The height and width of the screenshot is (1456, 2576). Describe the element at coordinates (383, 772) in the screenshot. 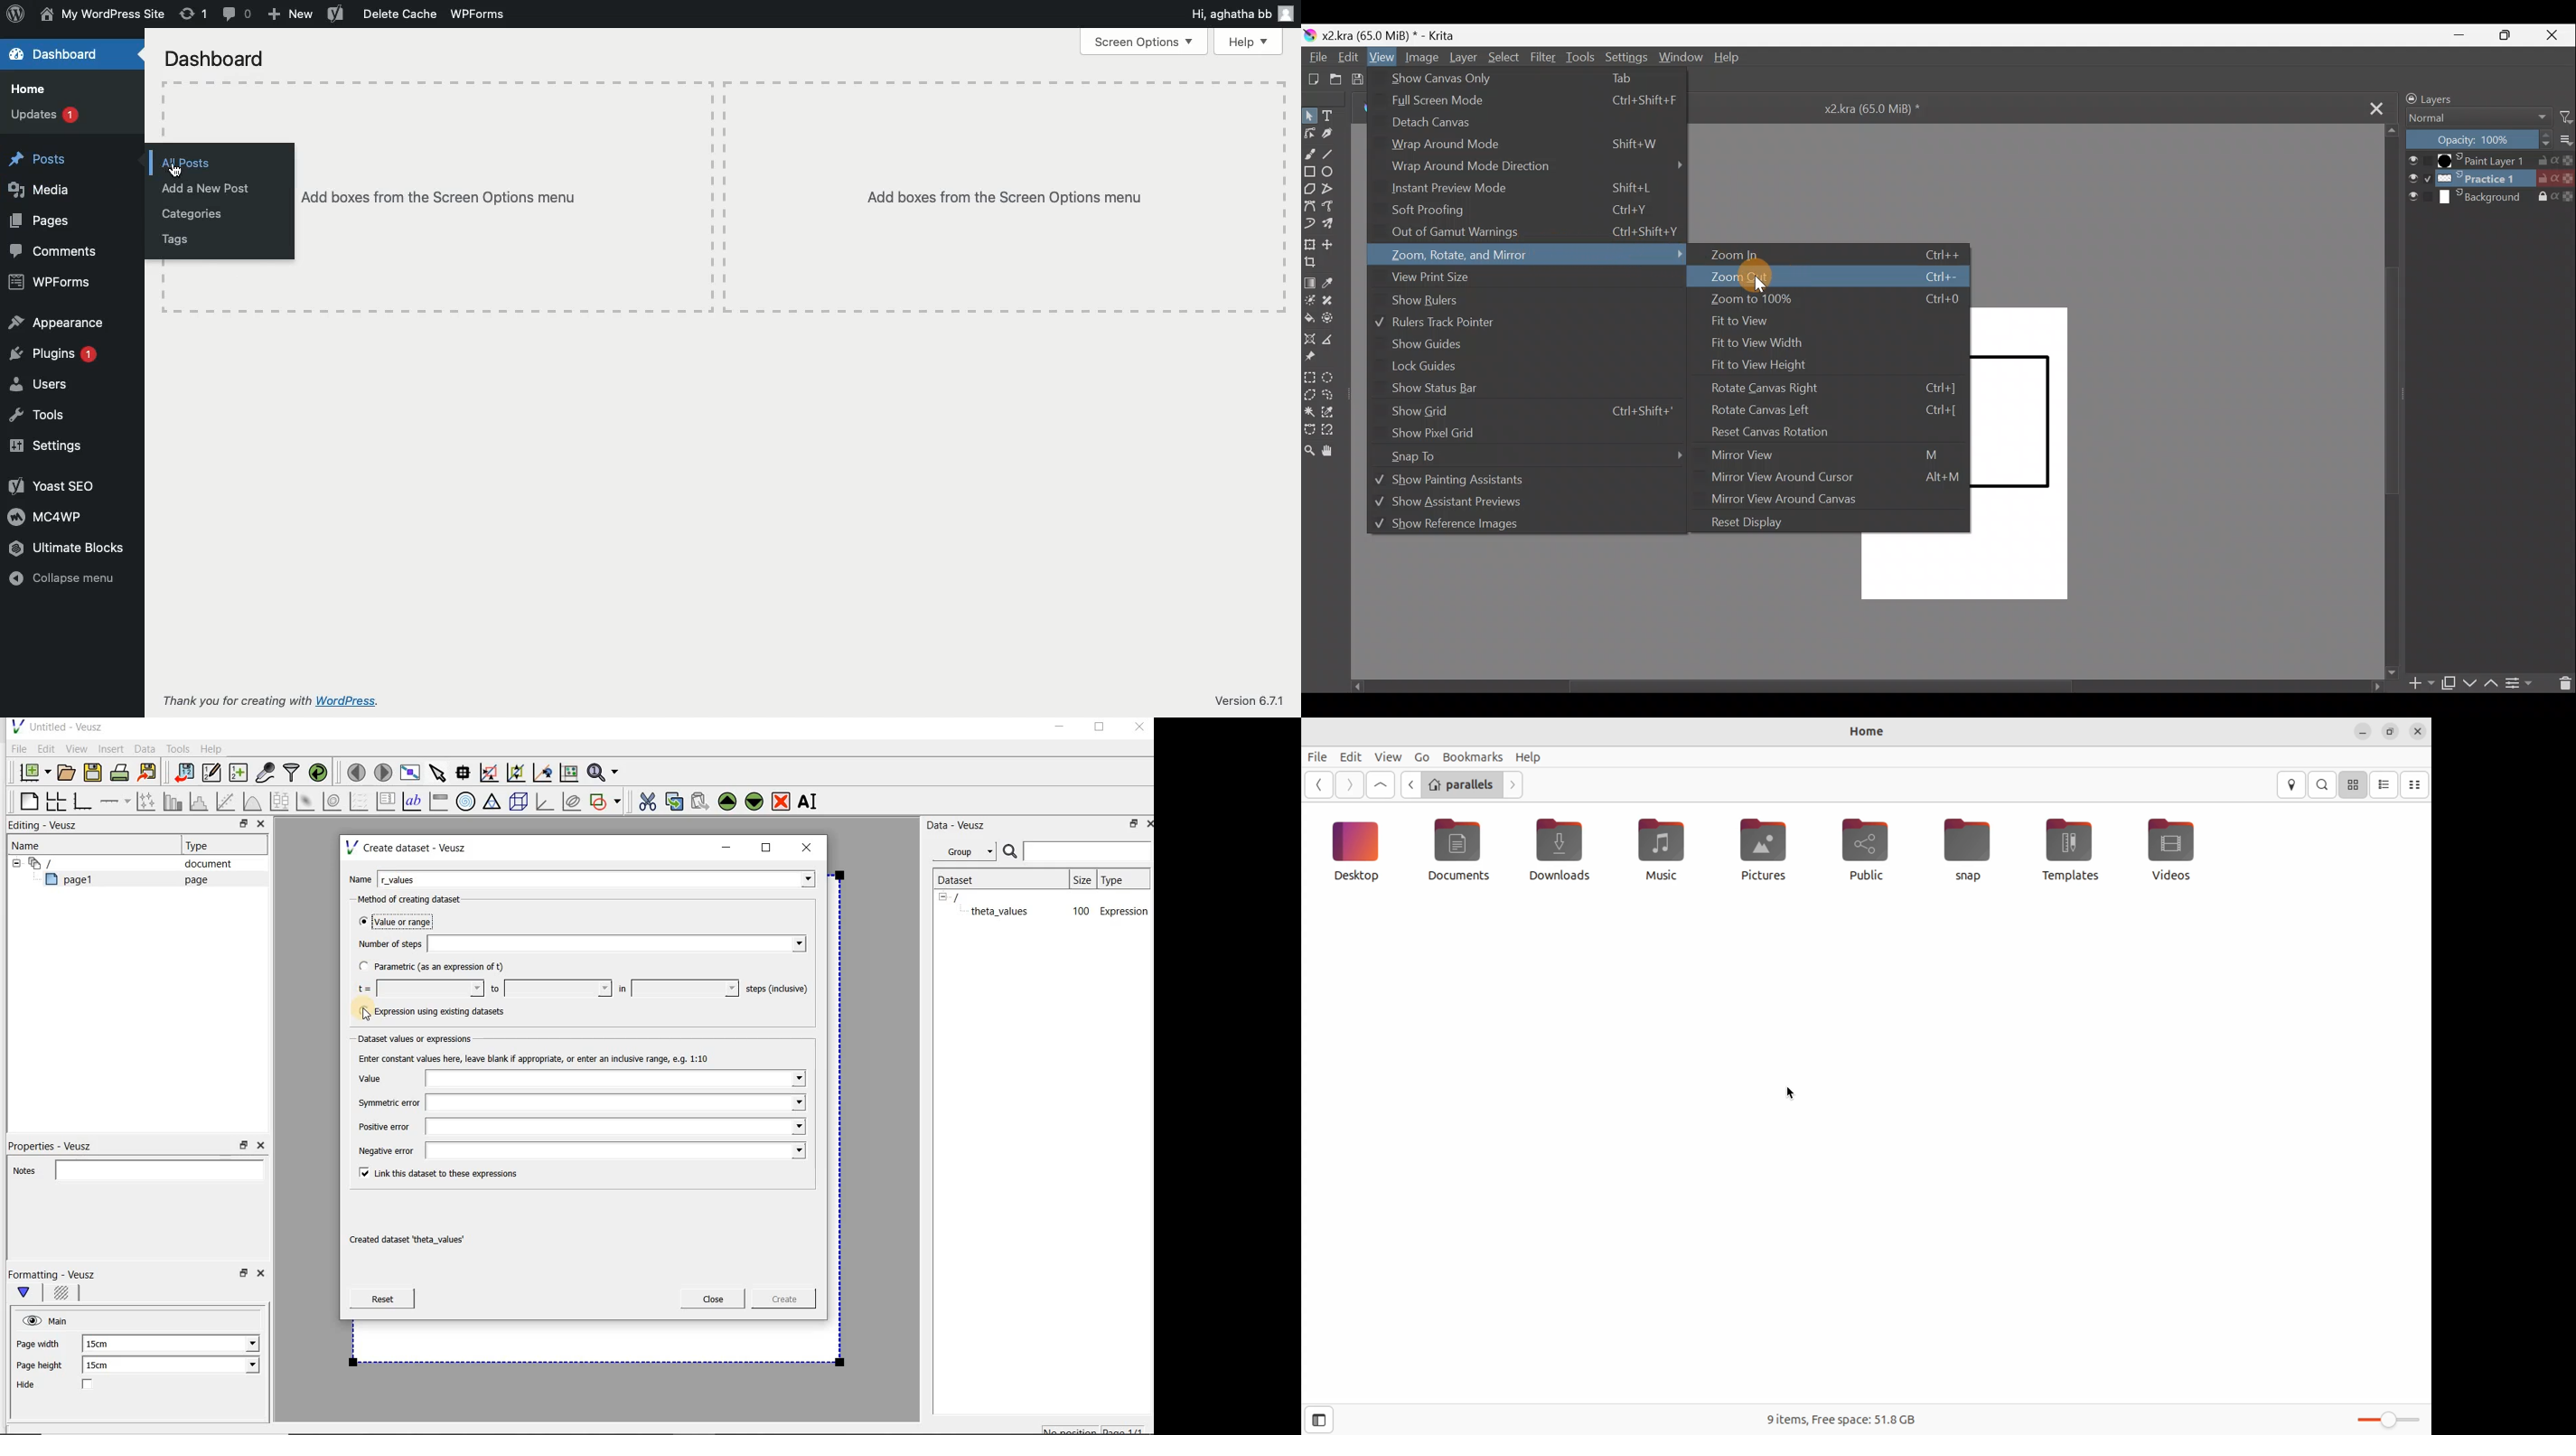

I see `move to the next page` at that location.